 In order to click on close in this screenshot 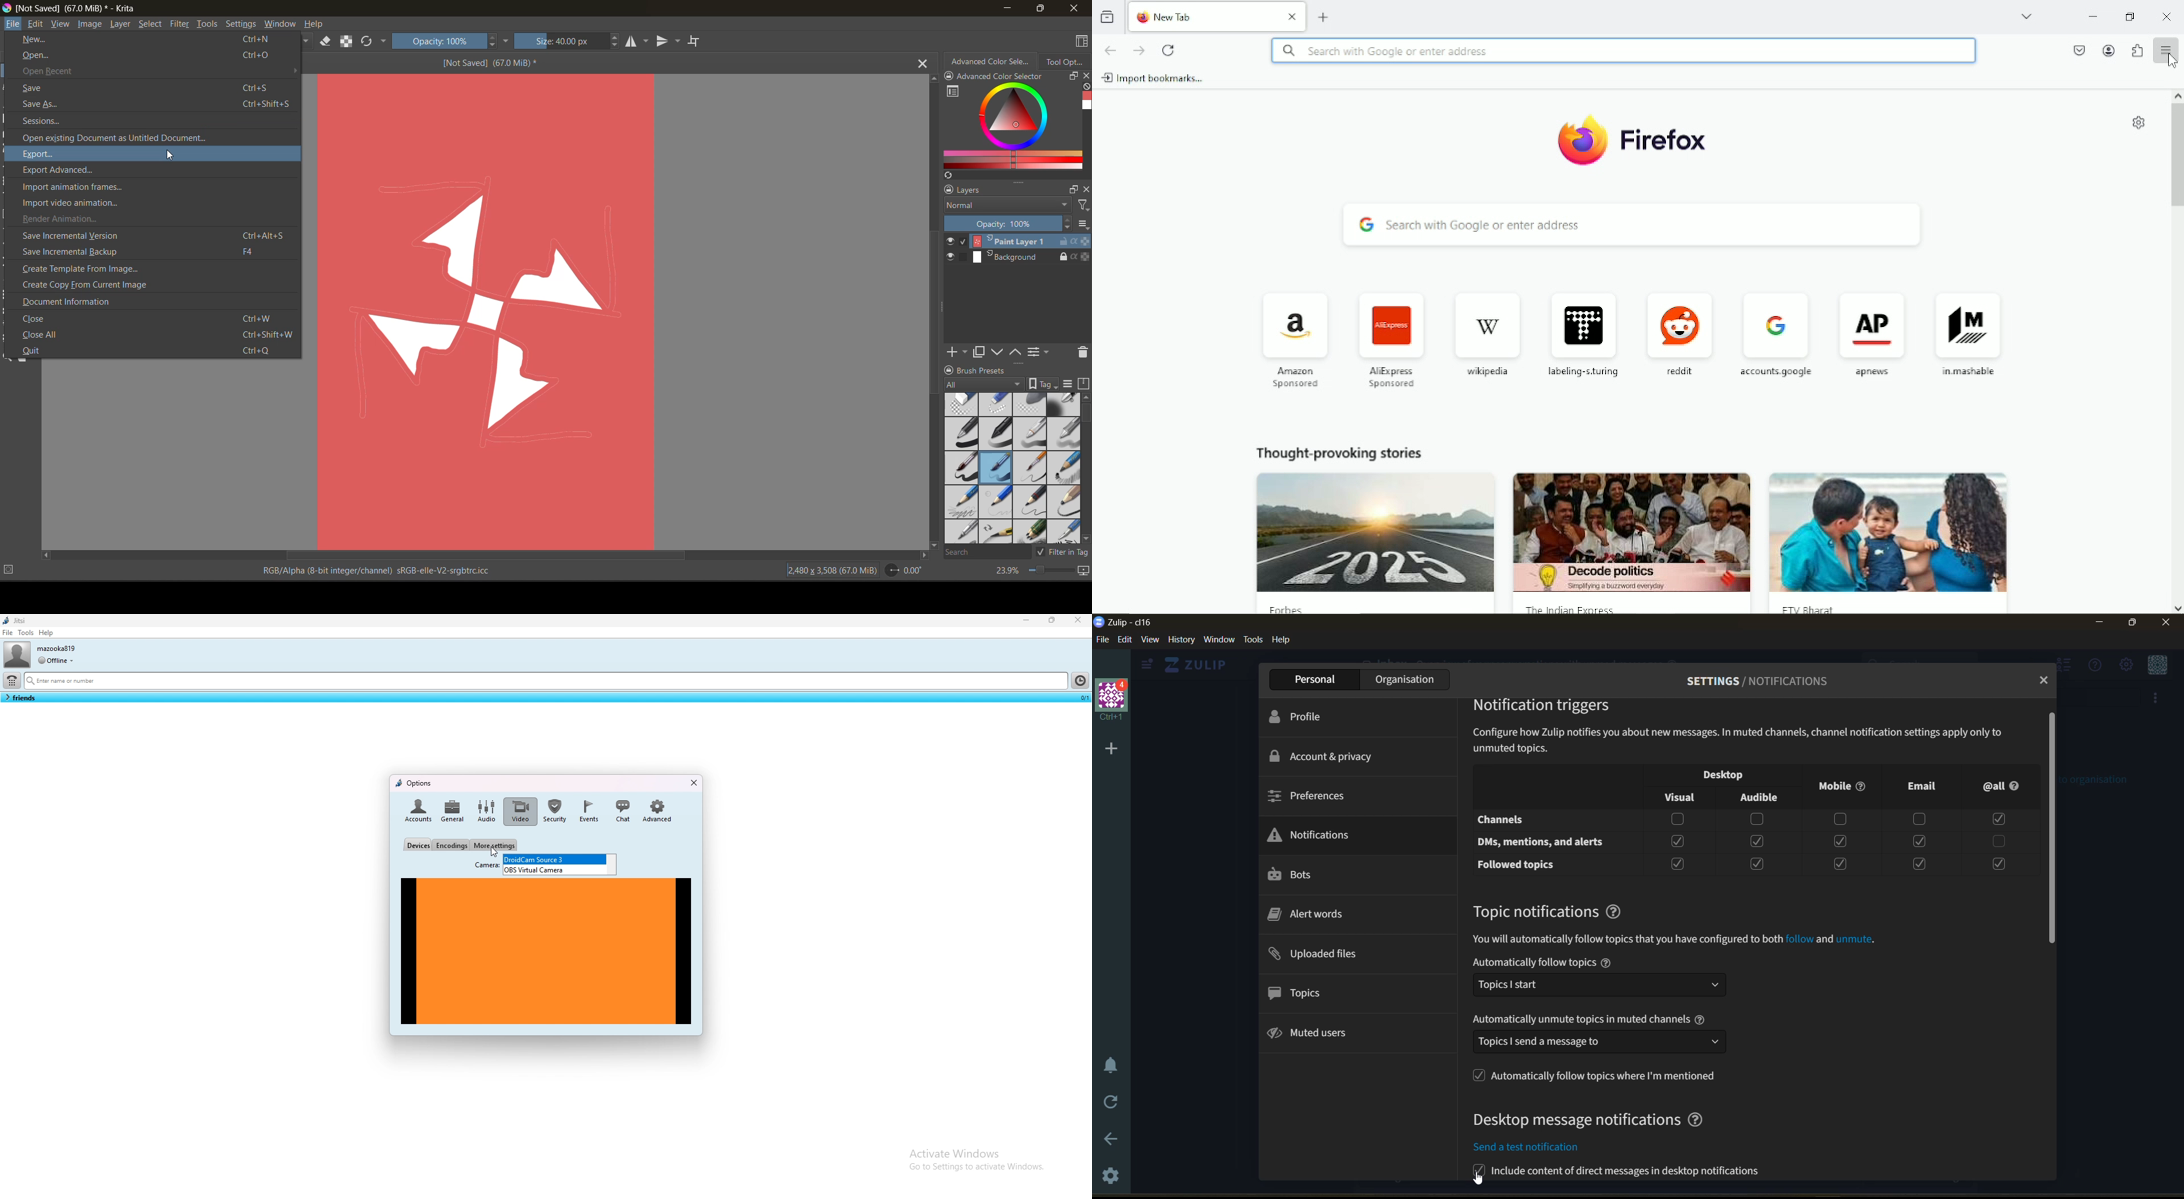, I will do `click(693, 782)`.